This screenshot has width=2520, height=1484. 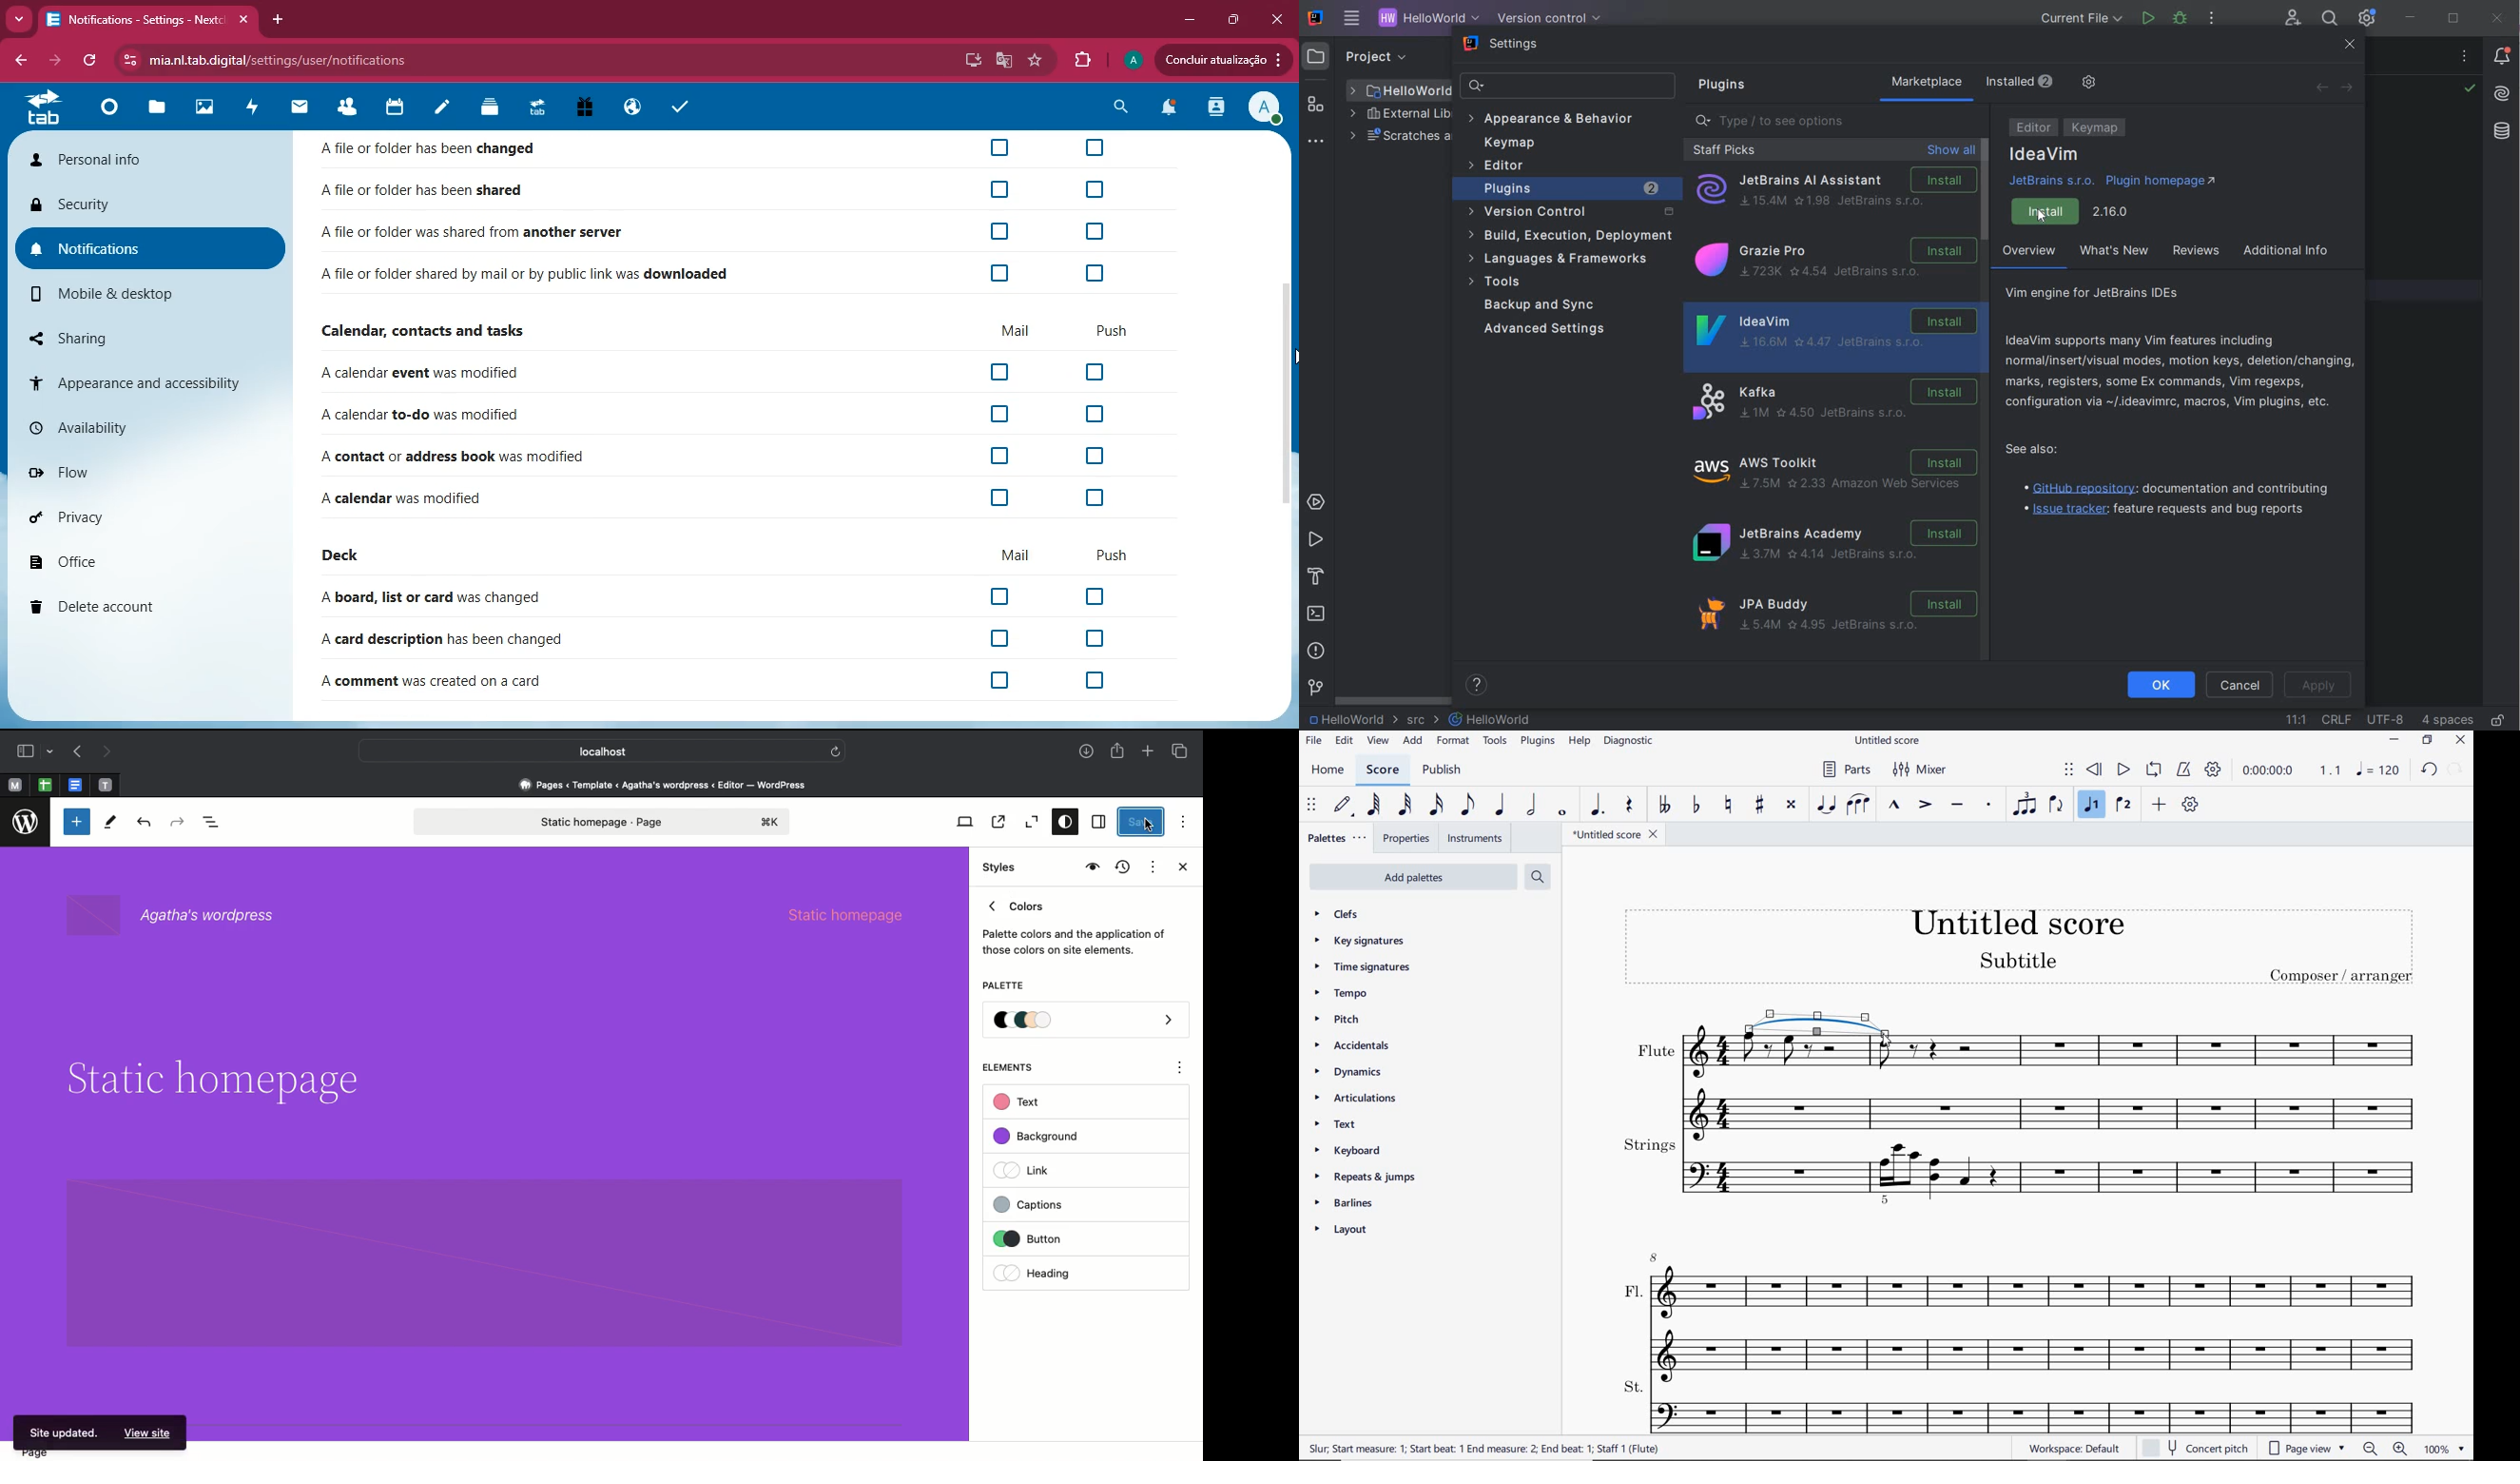 What do you see at coordinates (1087, 1021) in the screenshot?
I see `Palette` at bounding box center [1087, 1021].